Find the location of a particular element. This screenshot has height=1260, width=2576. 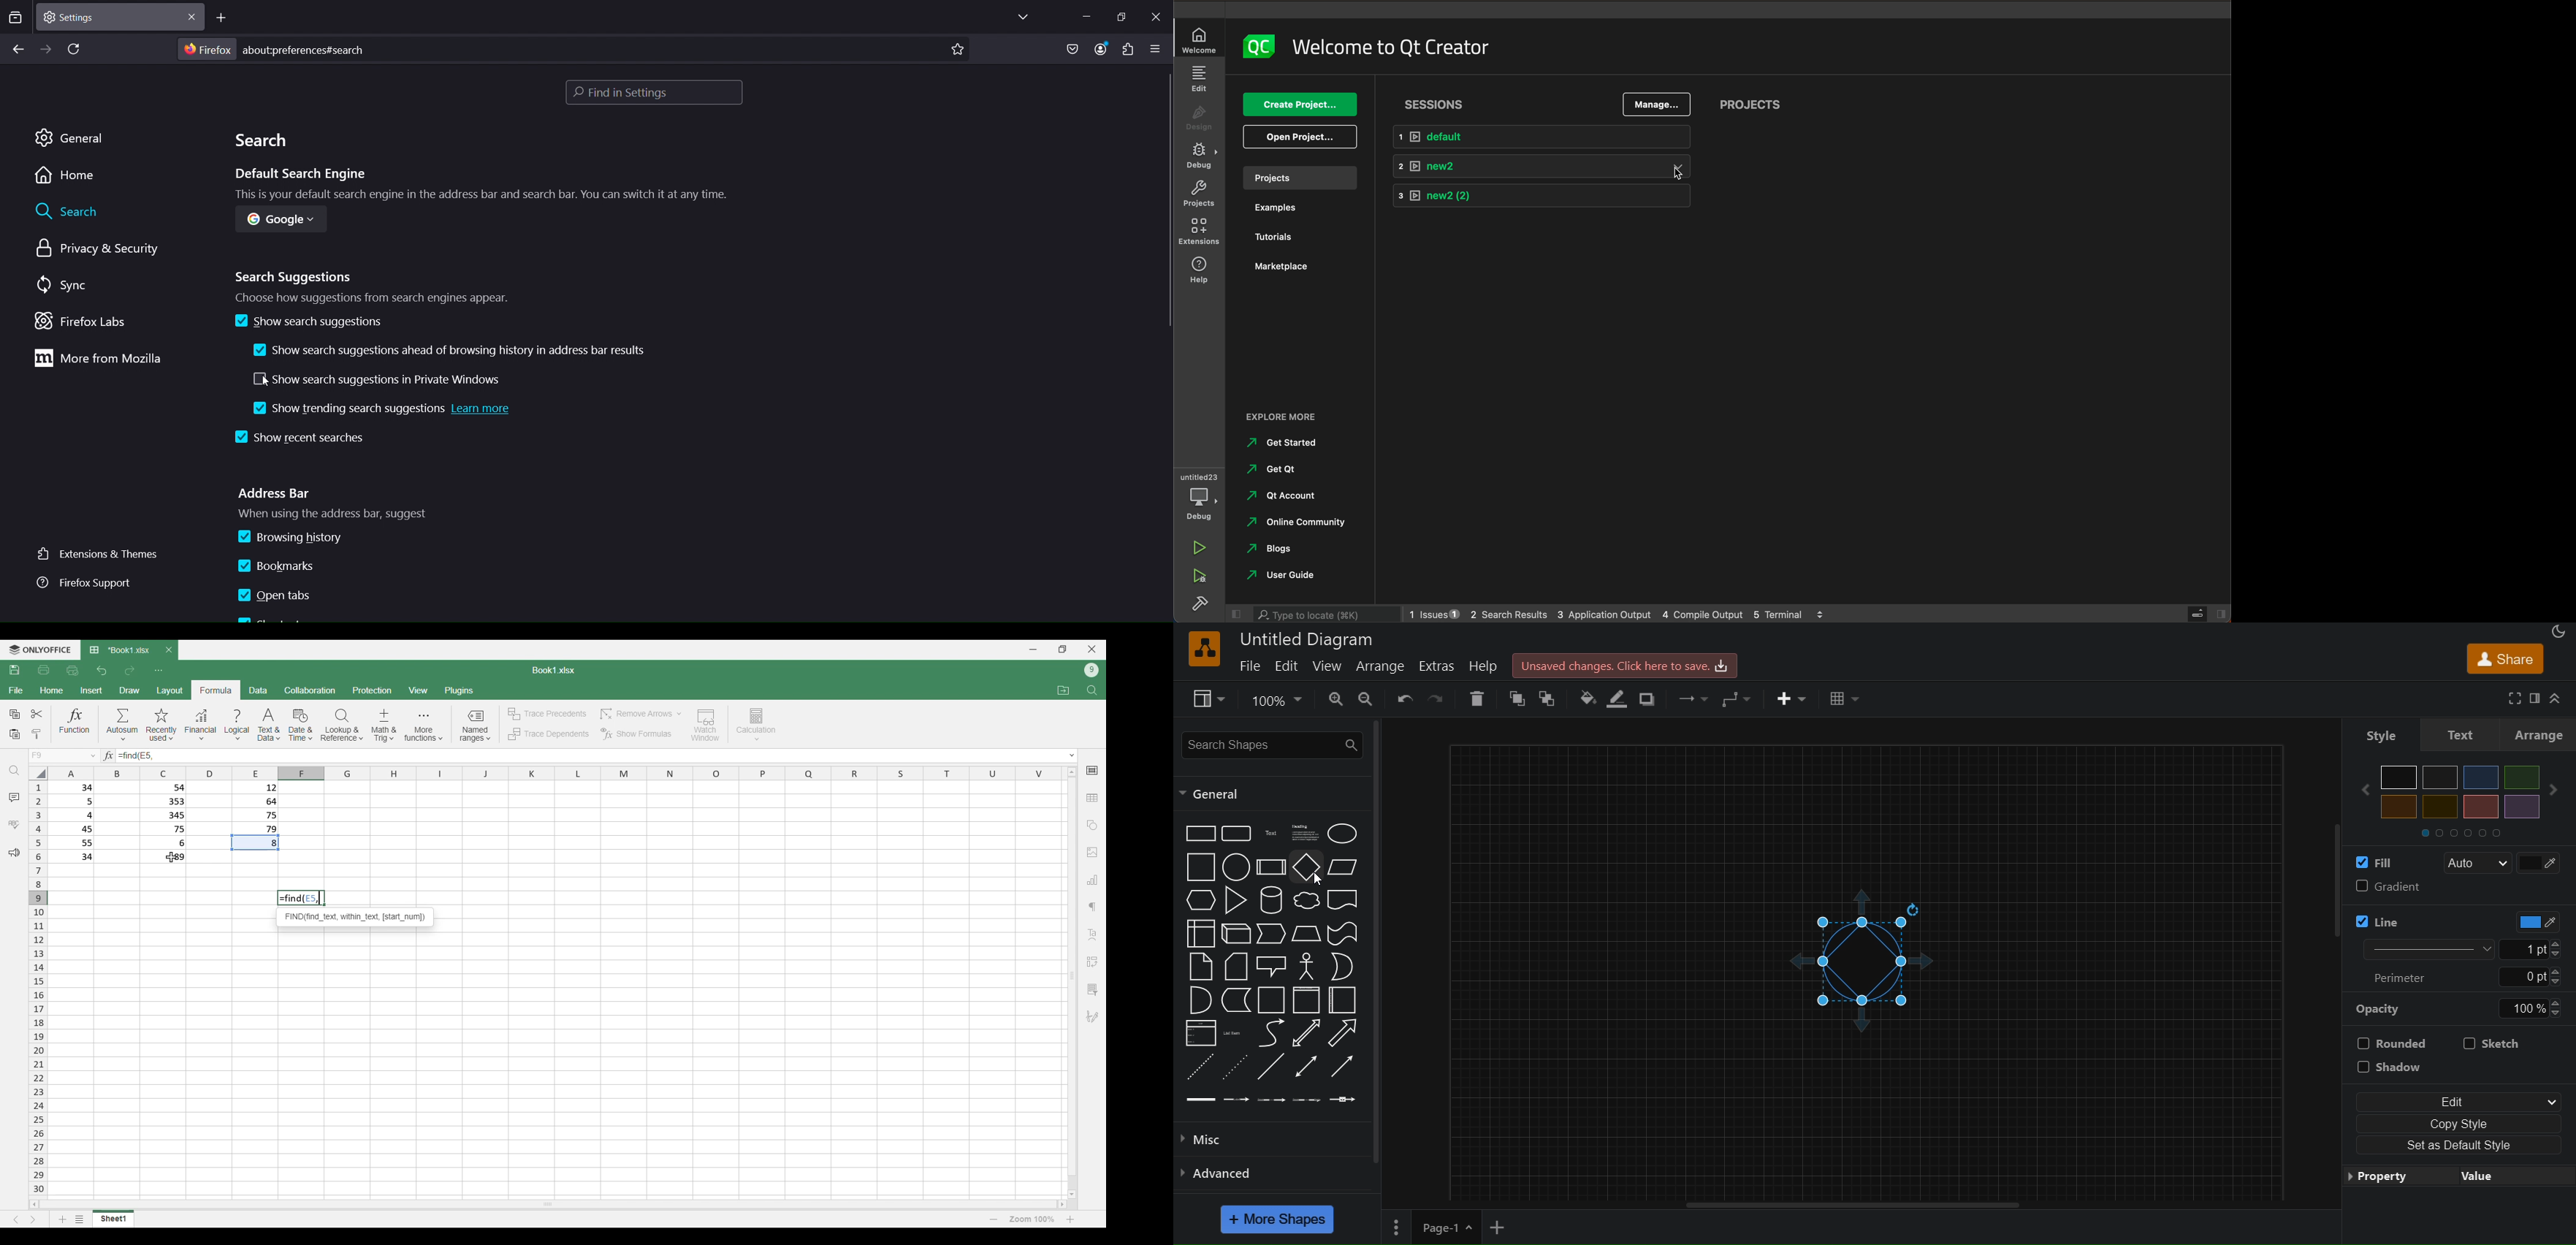

default is located at coordinates (1542, 137).